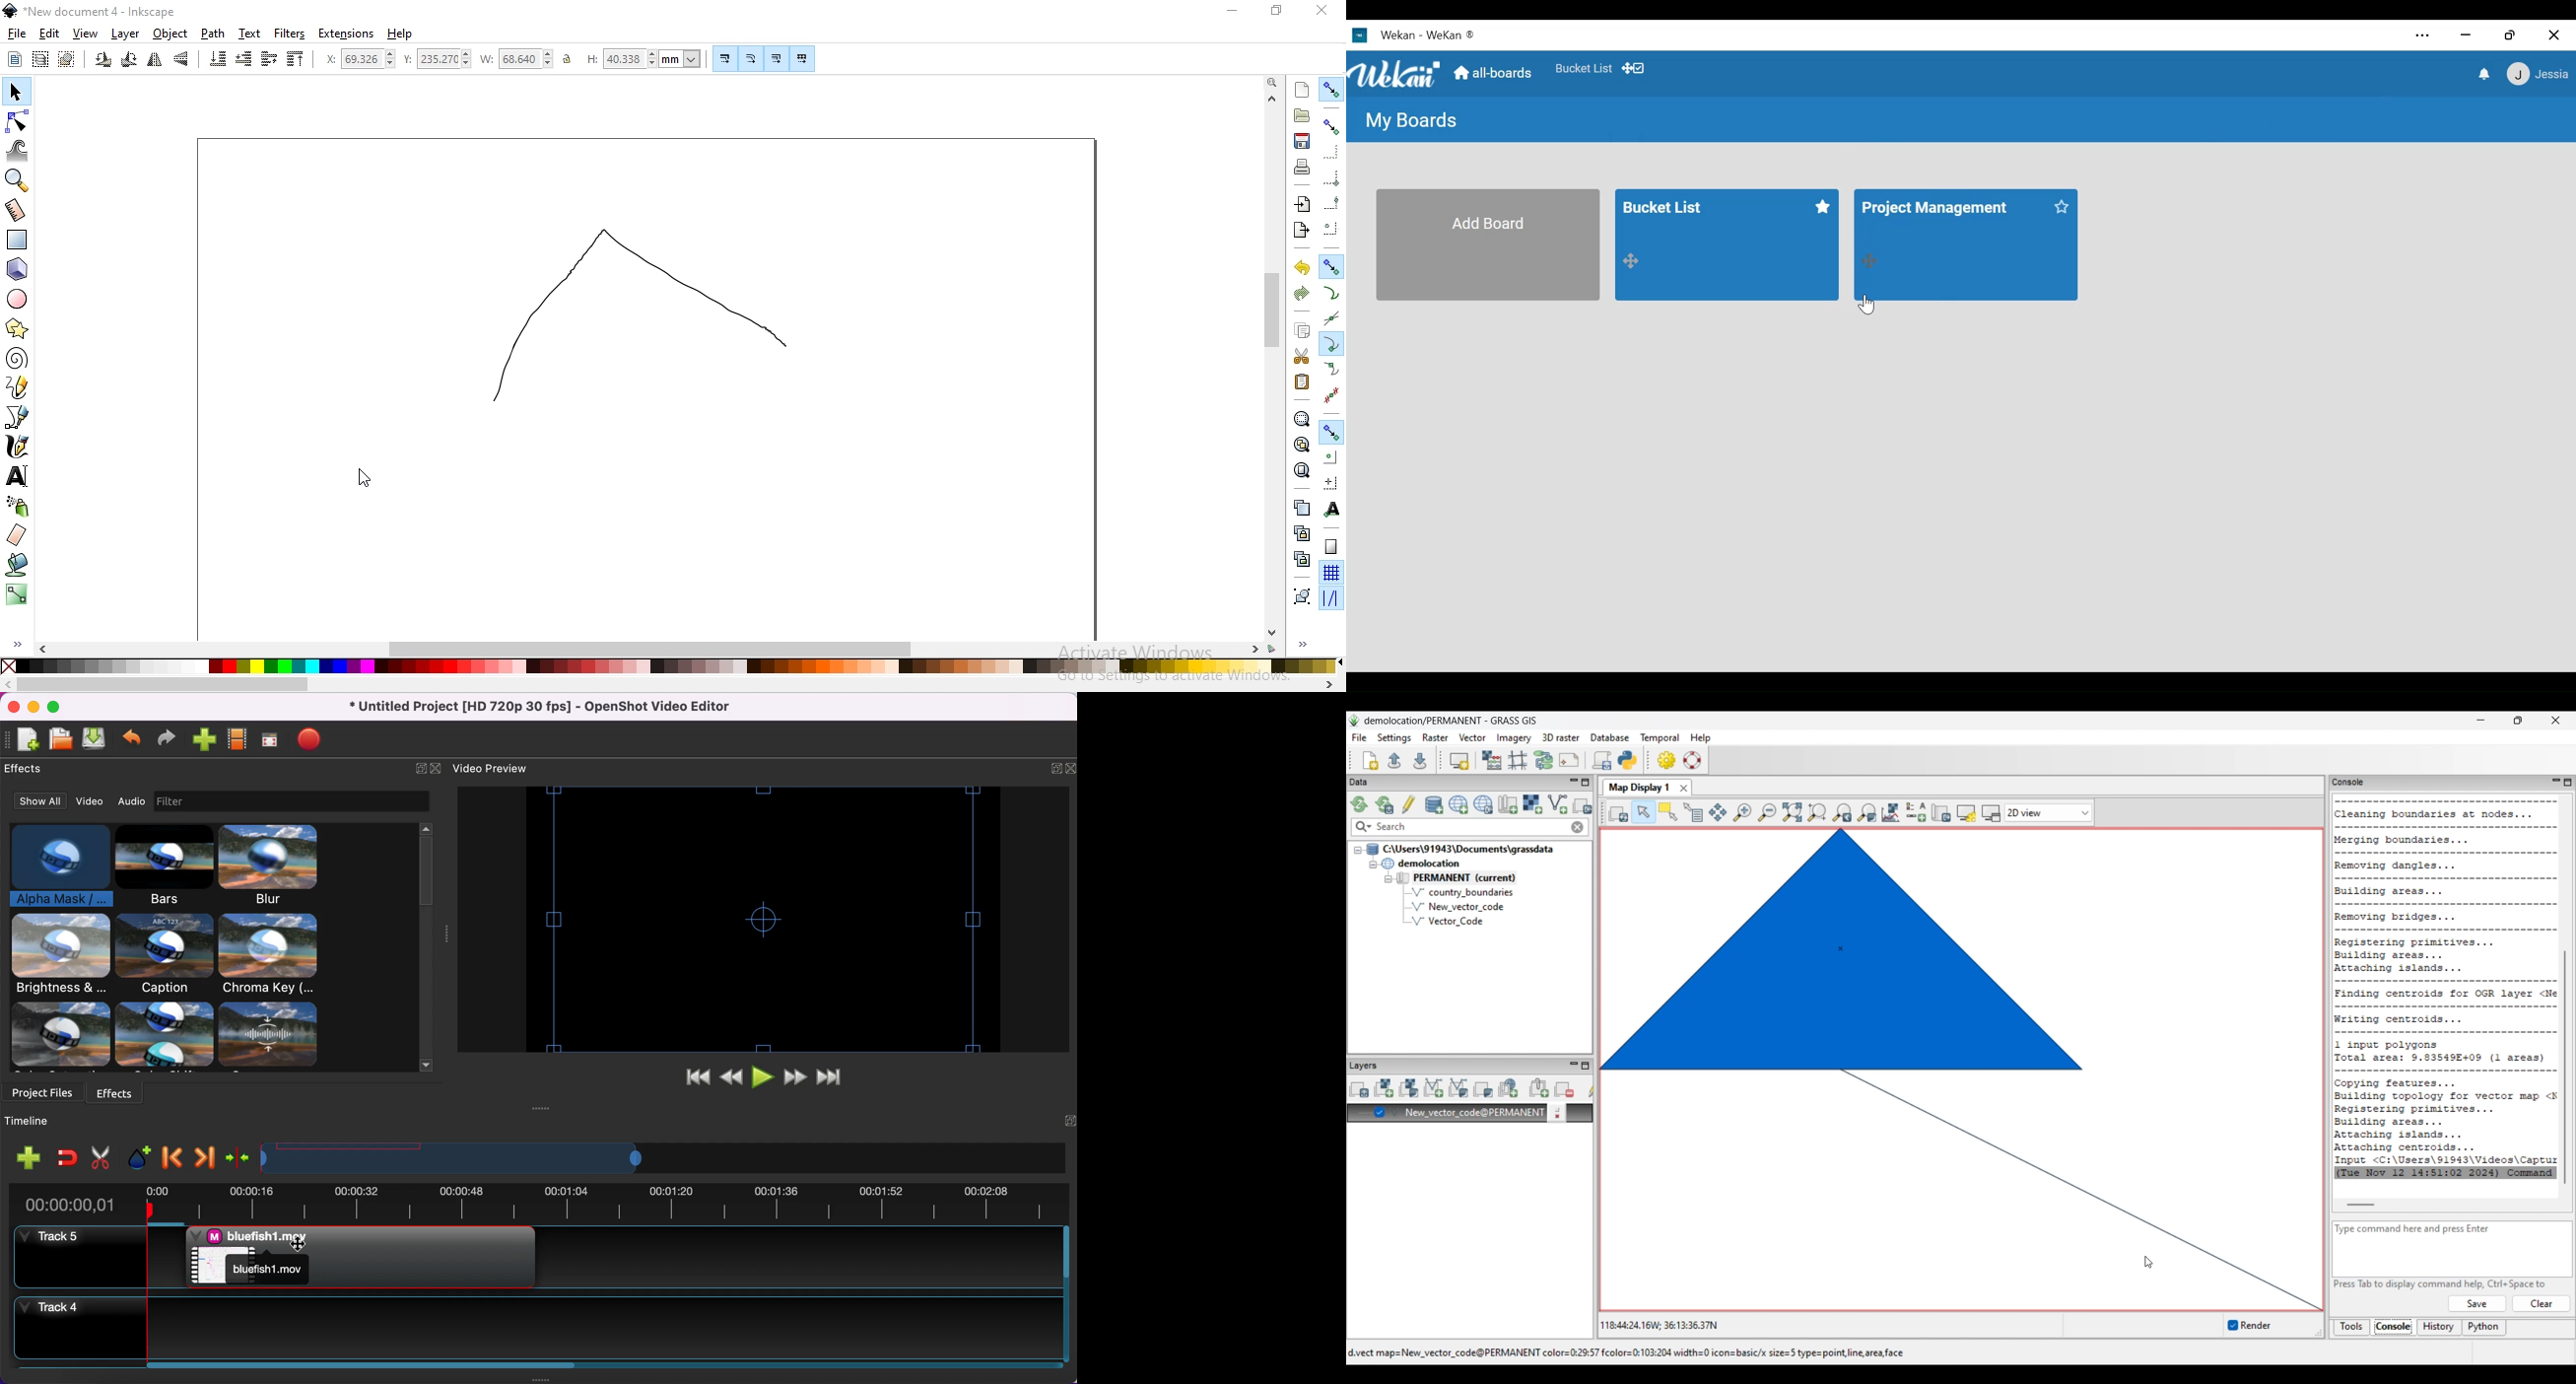  I want to click on bars, so click(160, 866).